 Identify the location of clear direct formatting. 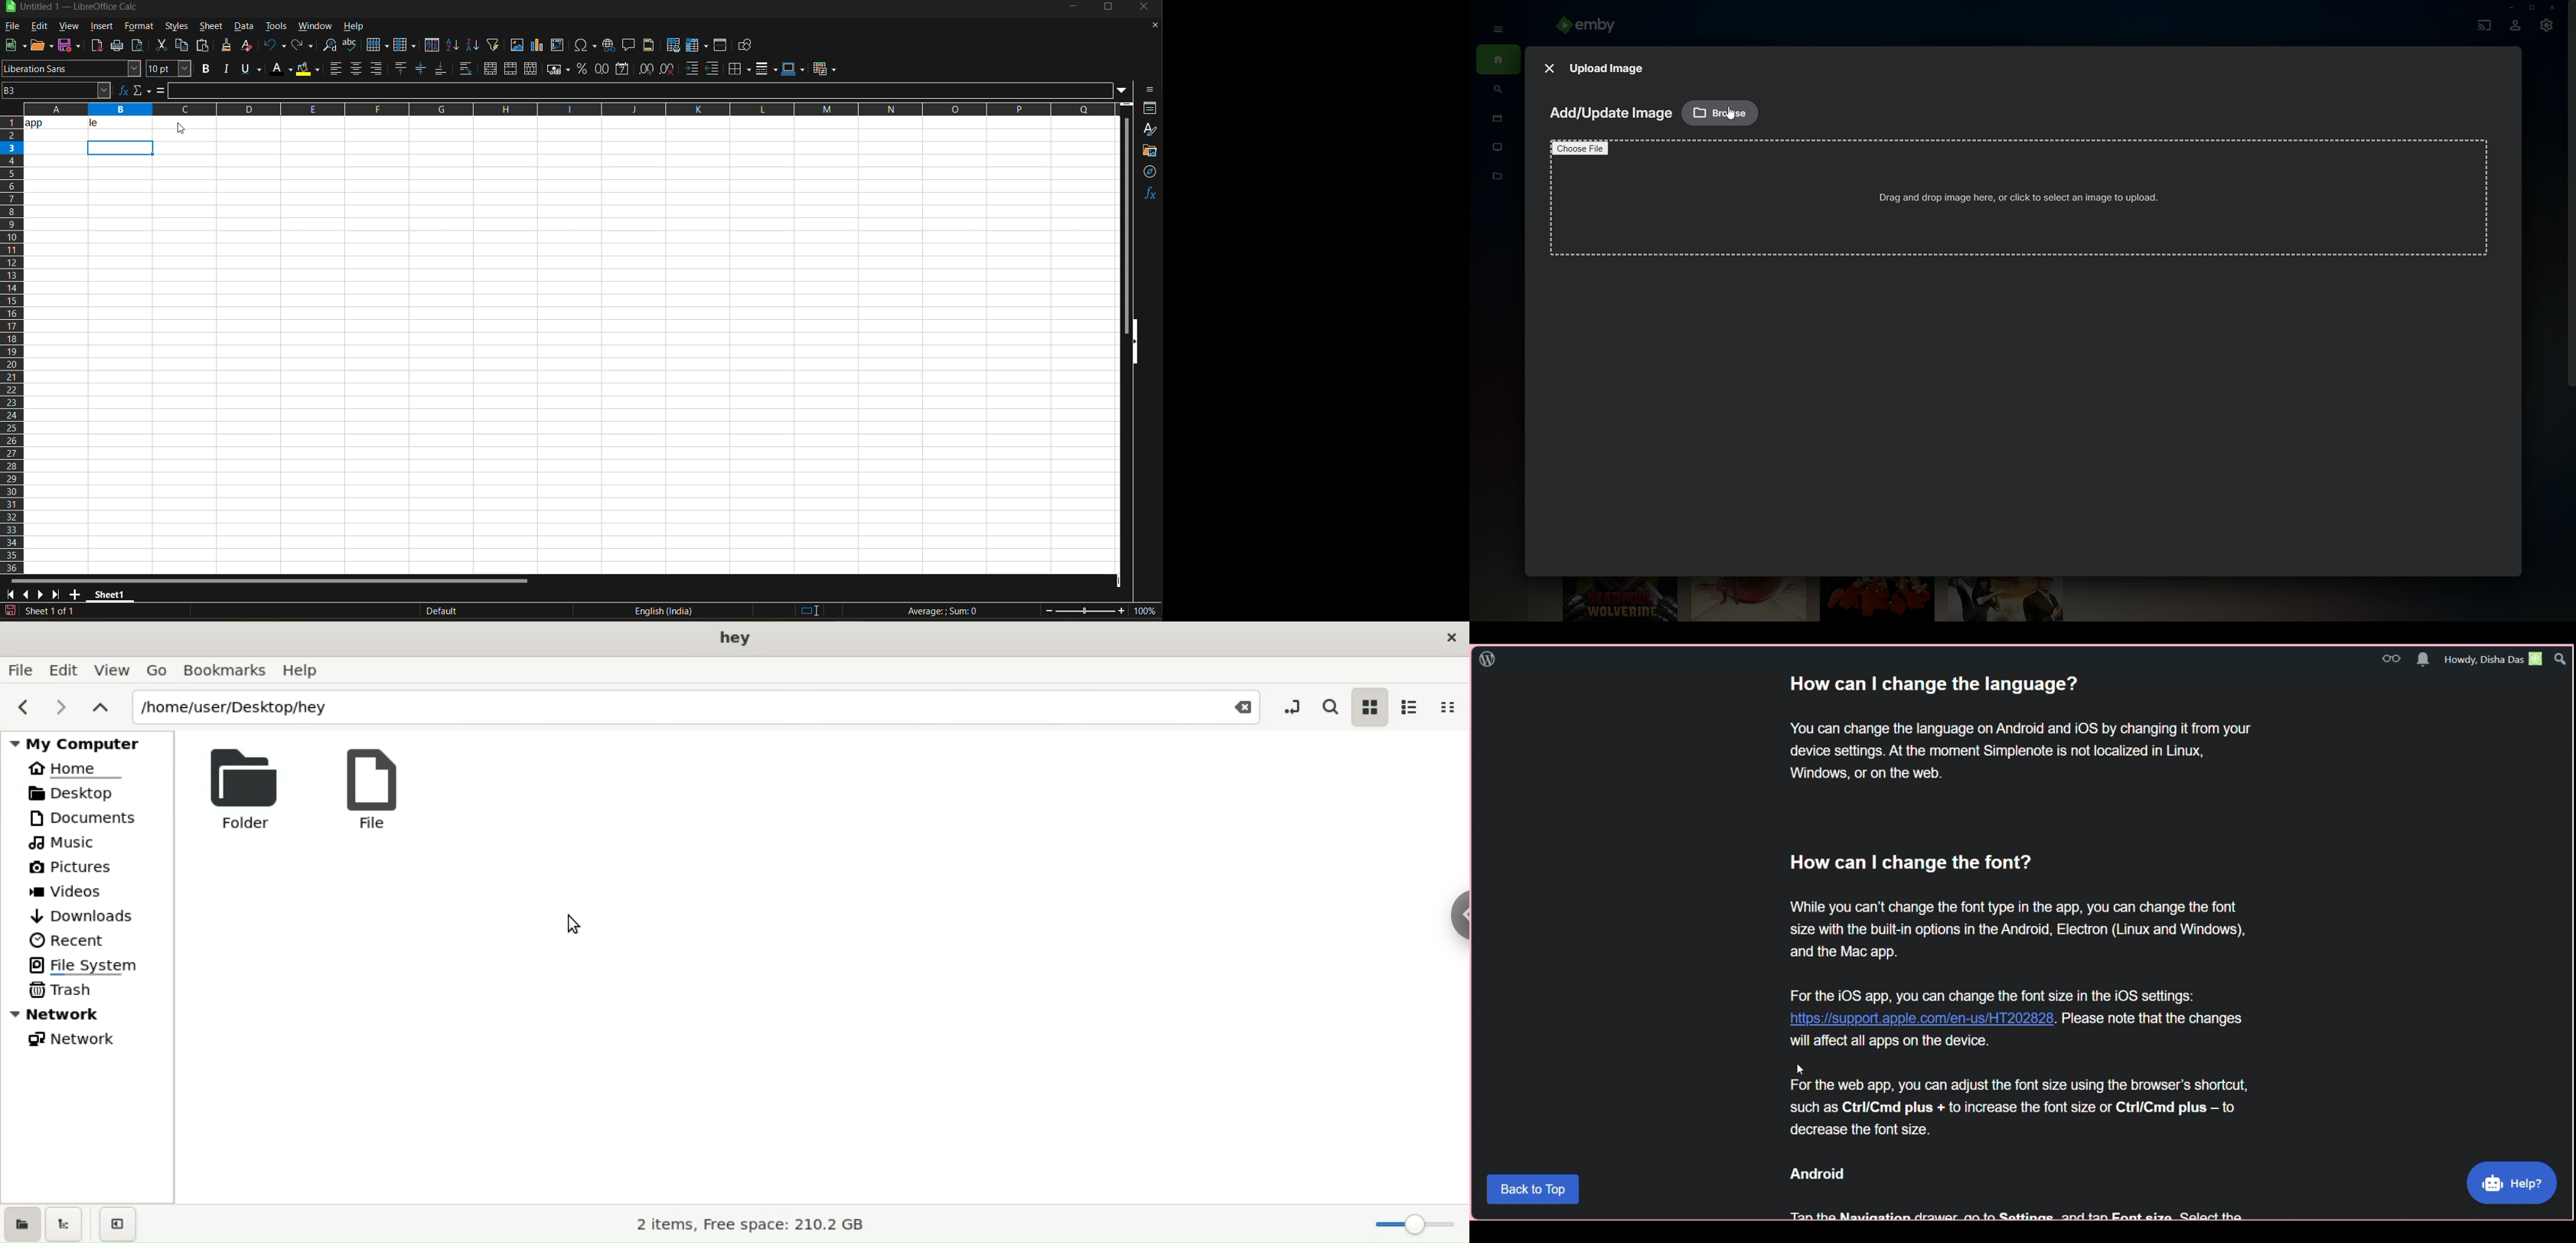
(249, 45).